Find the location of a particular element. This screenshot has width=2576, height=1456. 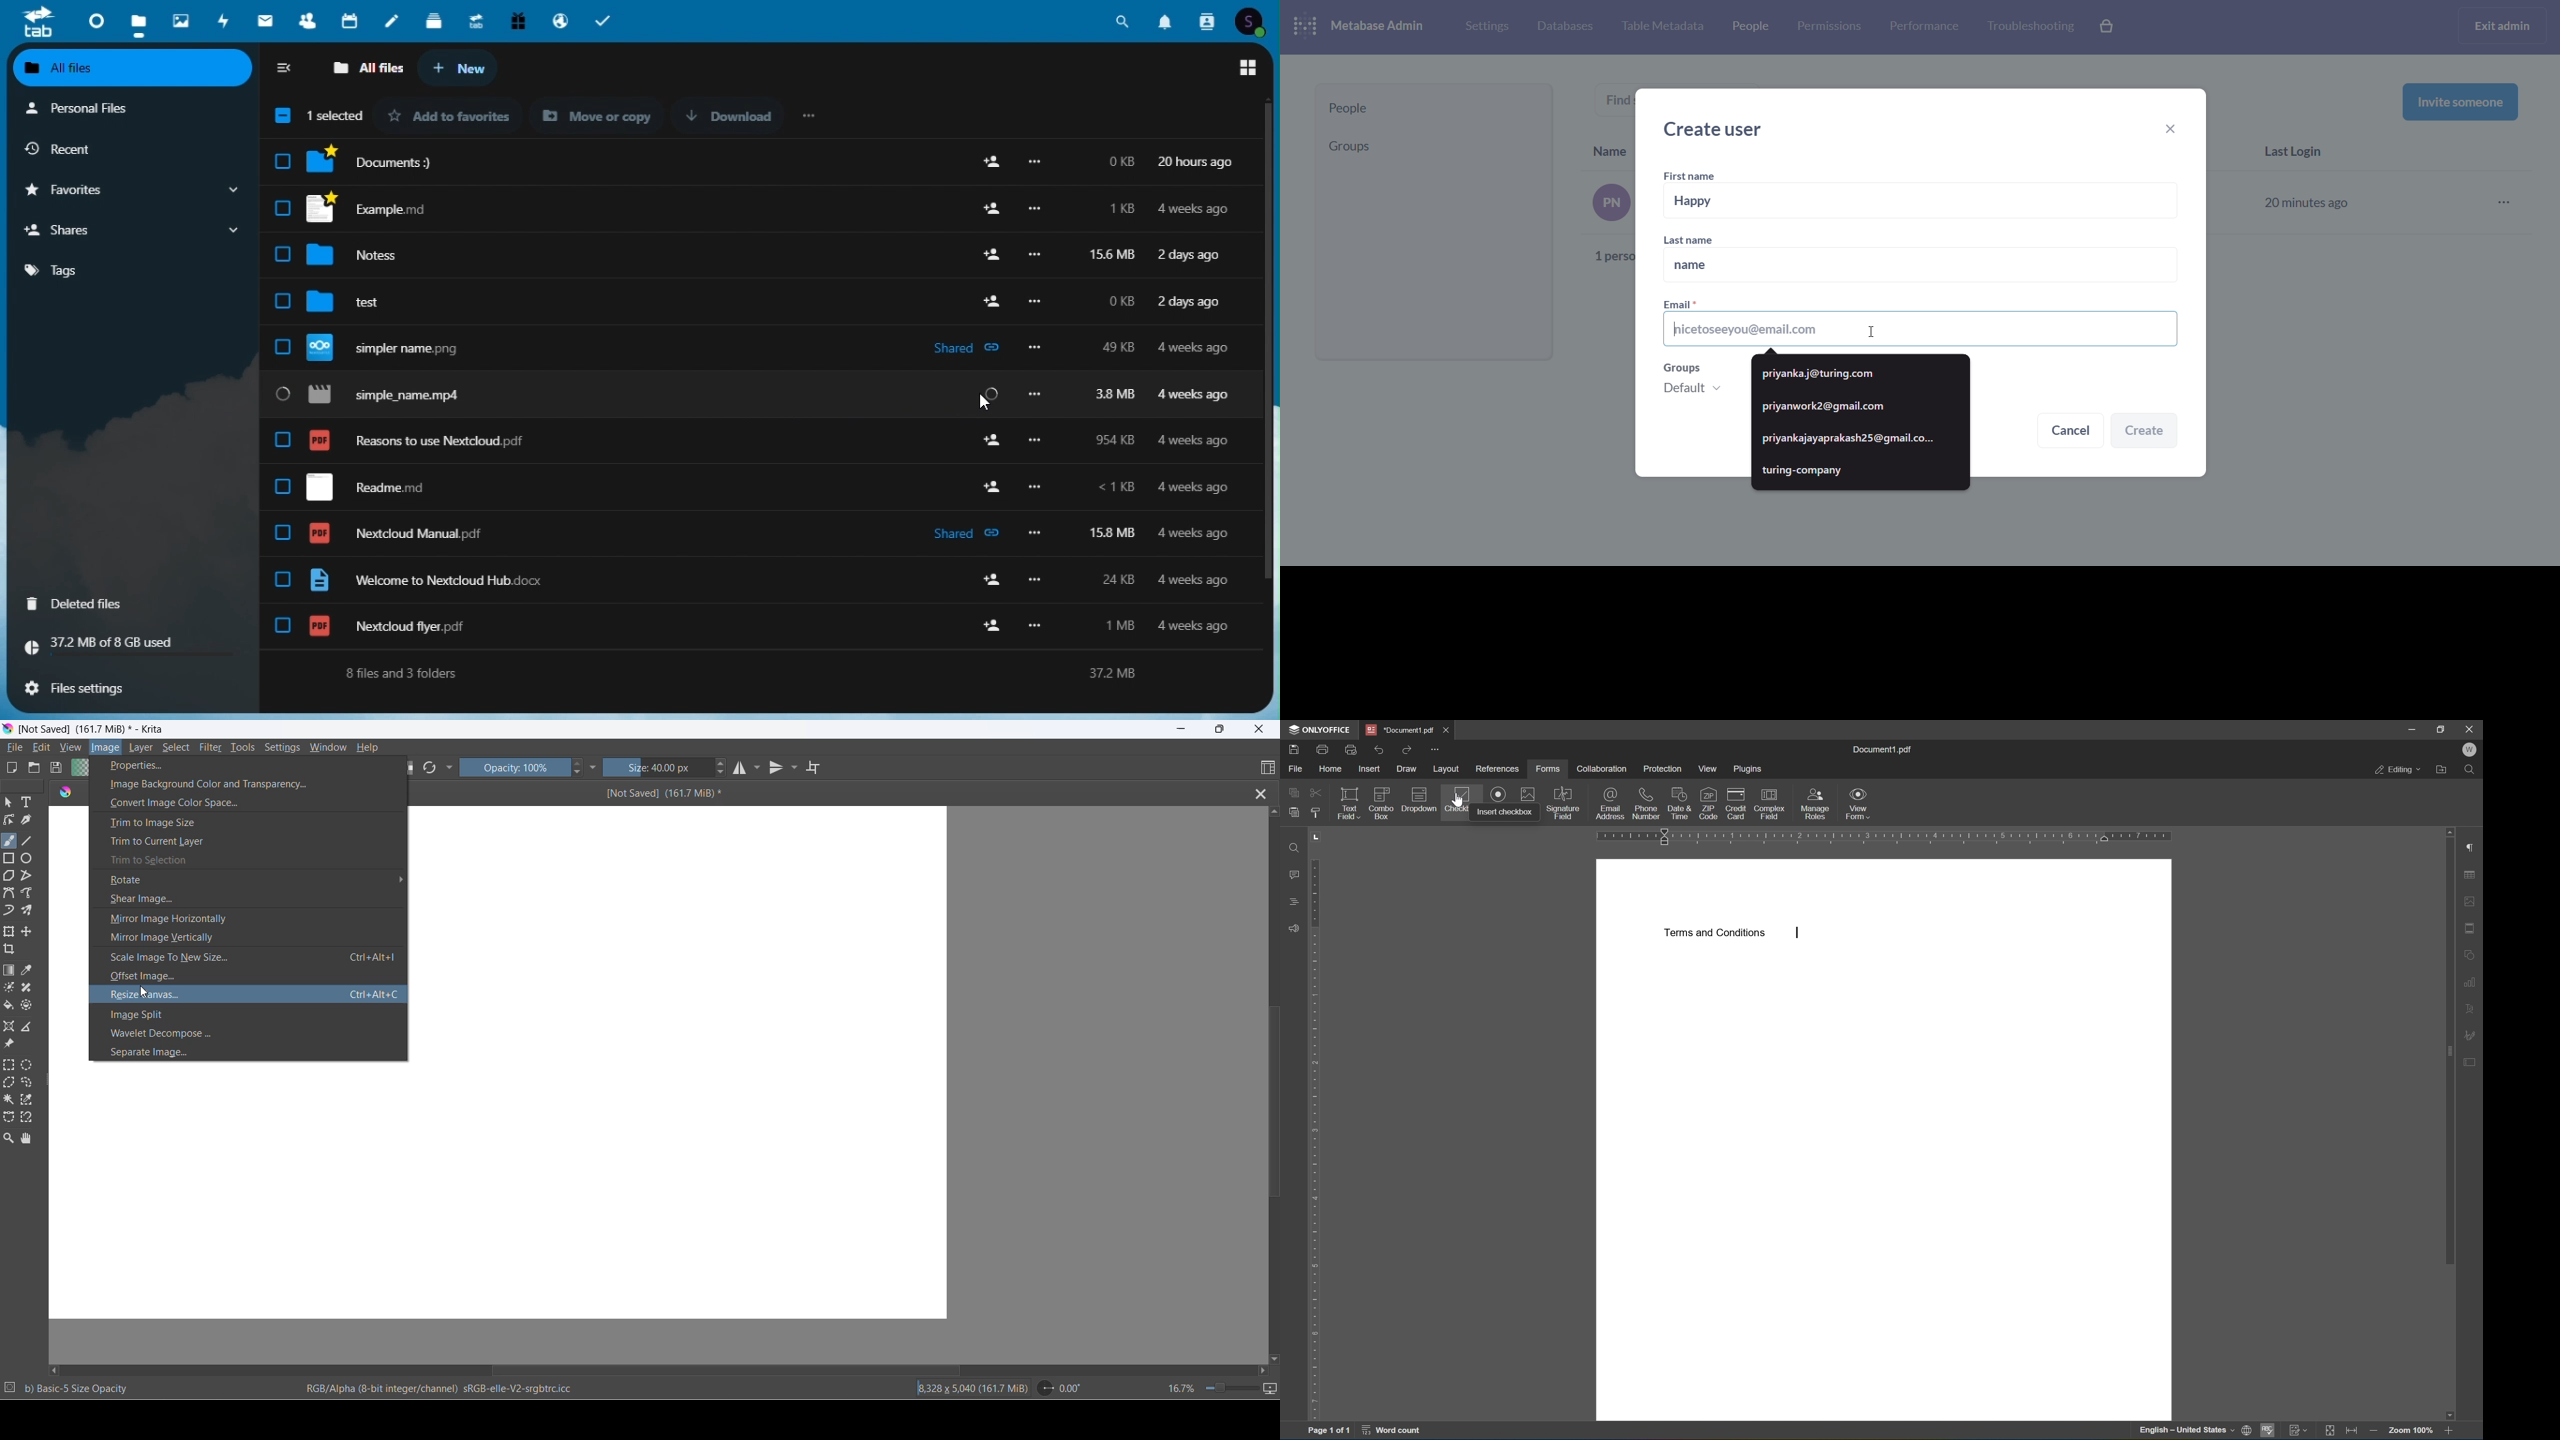

trim to image size is located at coordinates (249, 821).